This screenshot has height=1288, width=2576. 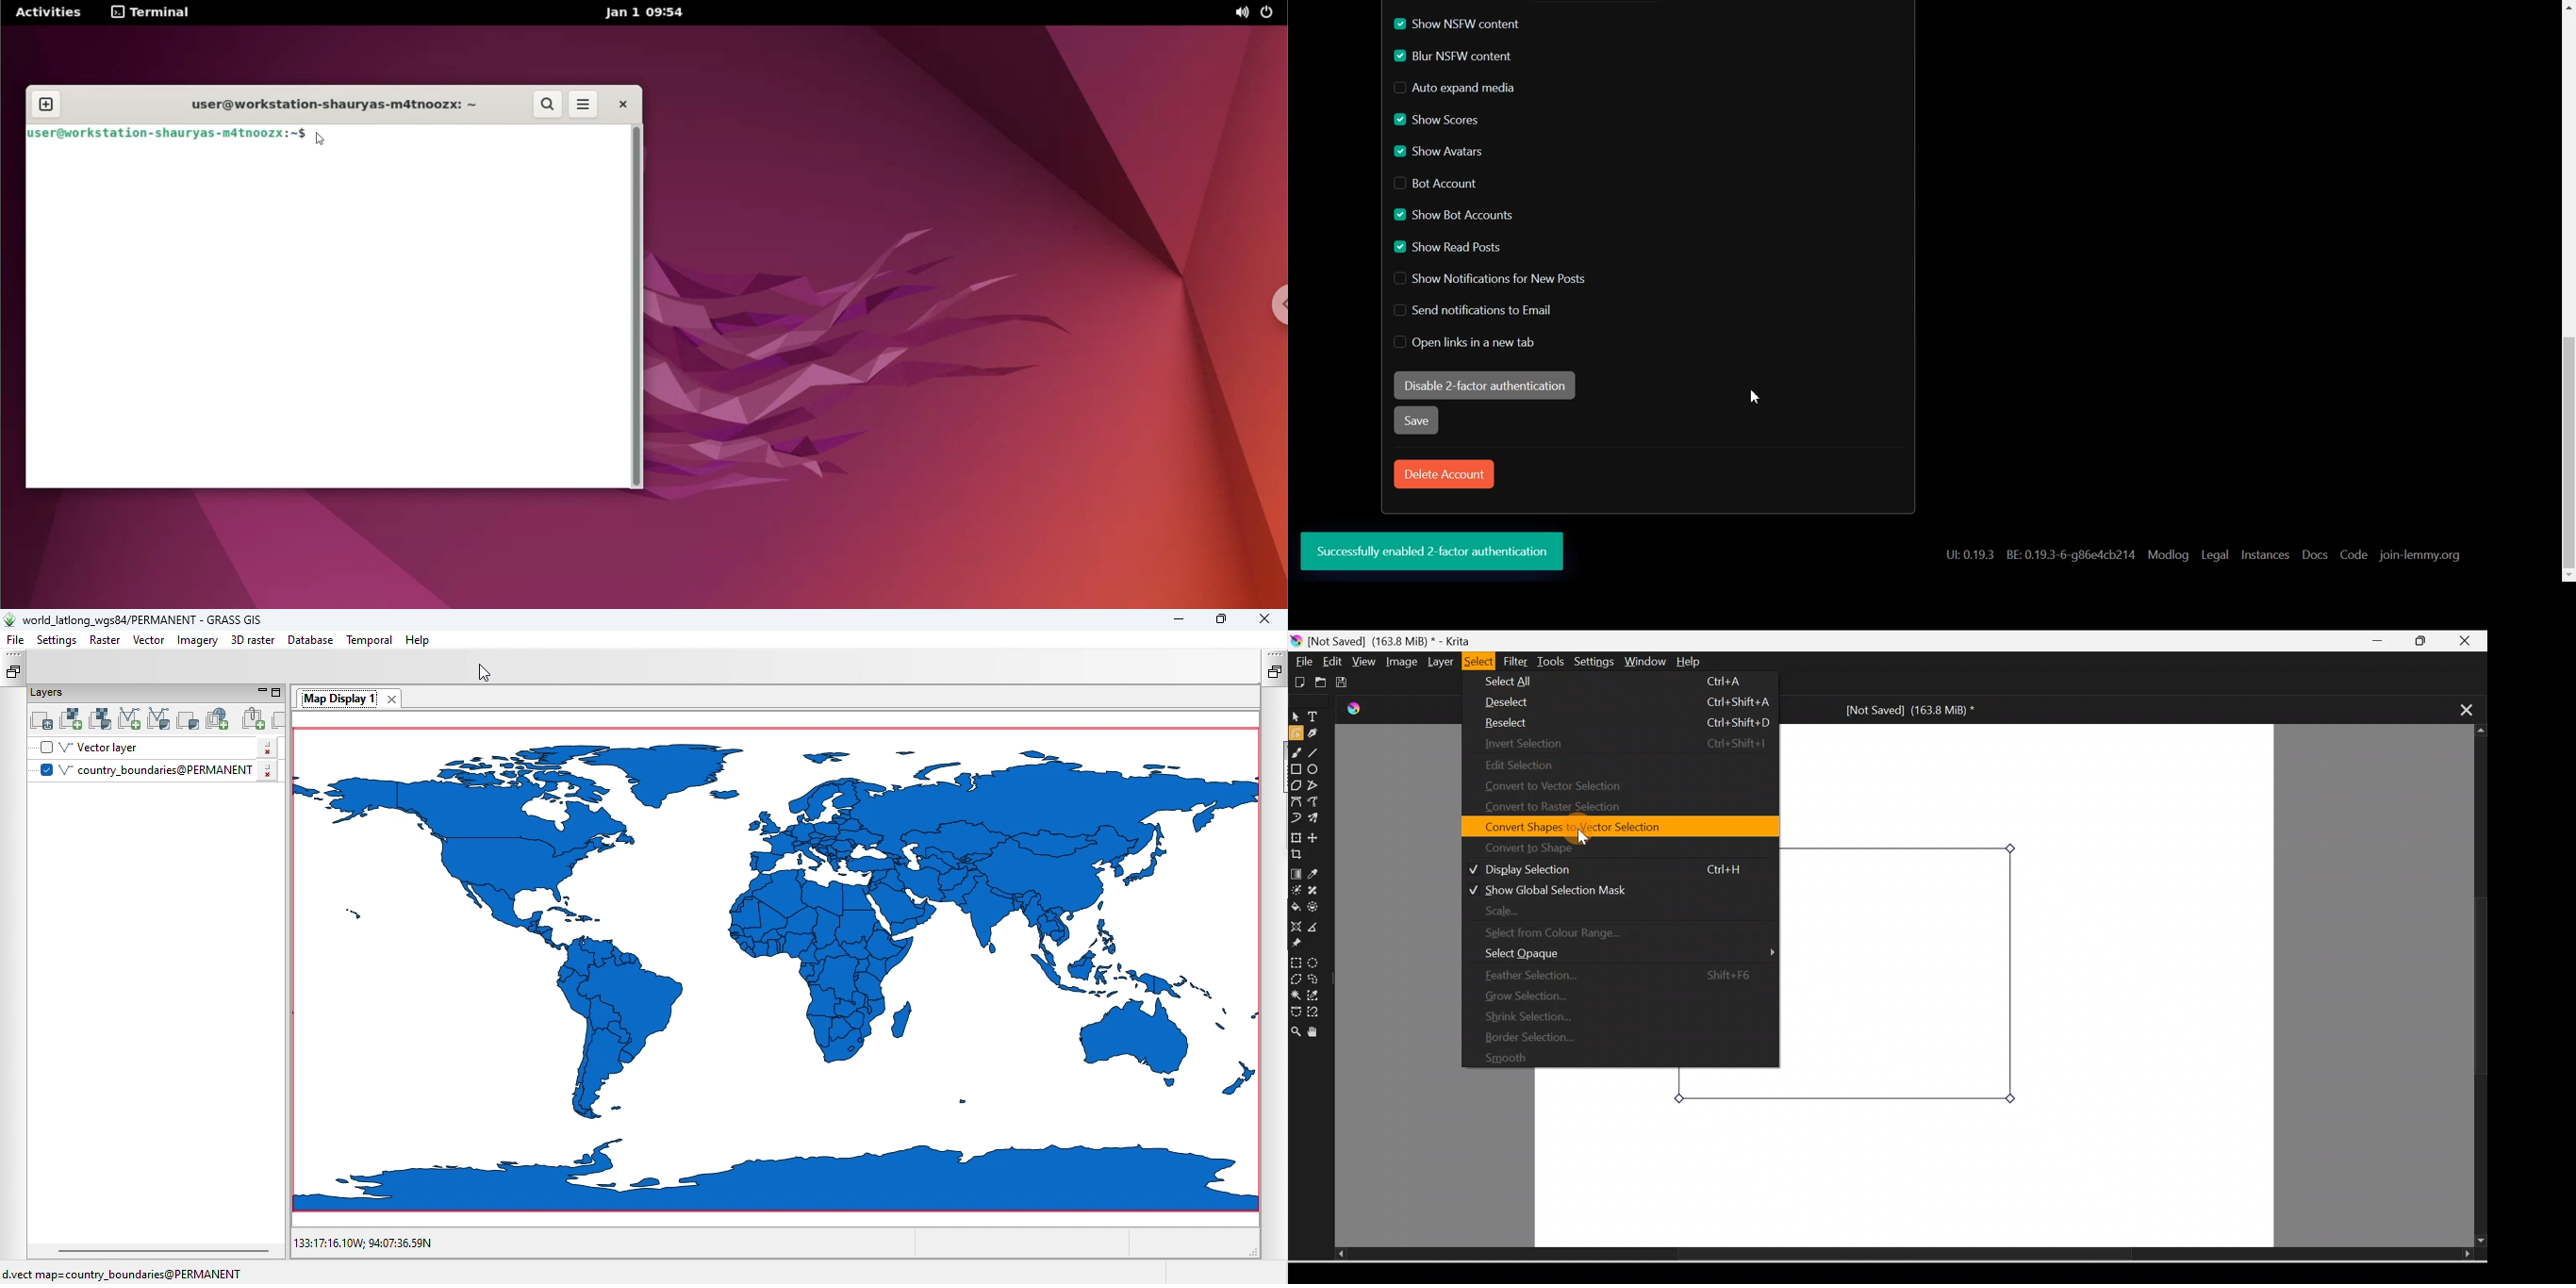 What do you see at coordinates (1756, 397) in the screenshot?
I see `Cursor` at bounding box center [1756, 397].